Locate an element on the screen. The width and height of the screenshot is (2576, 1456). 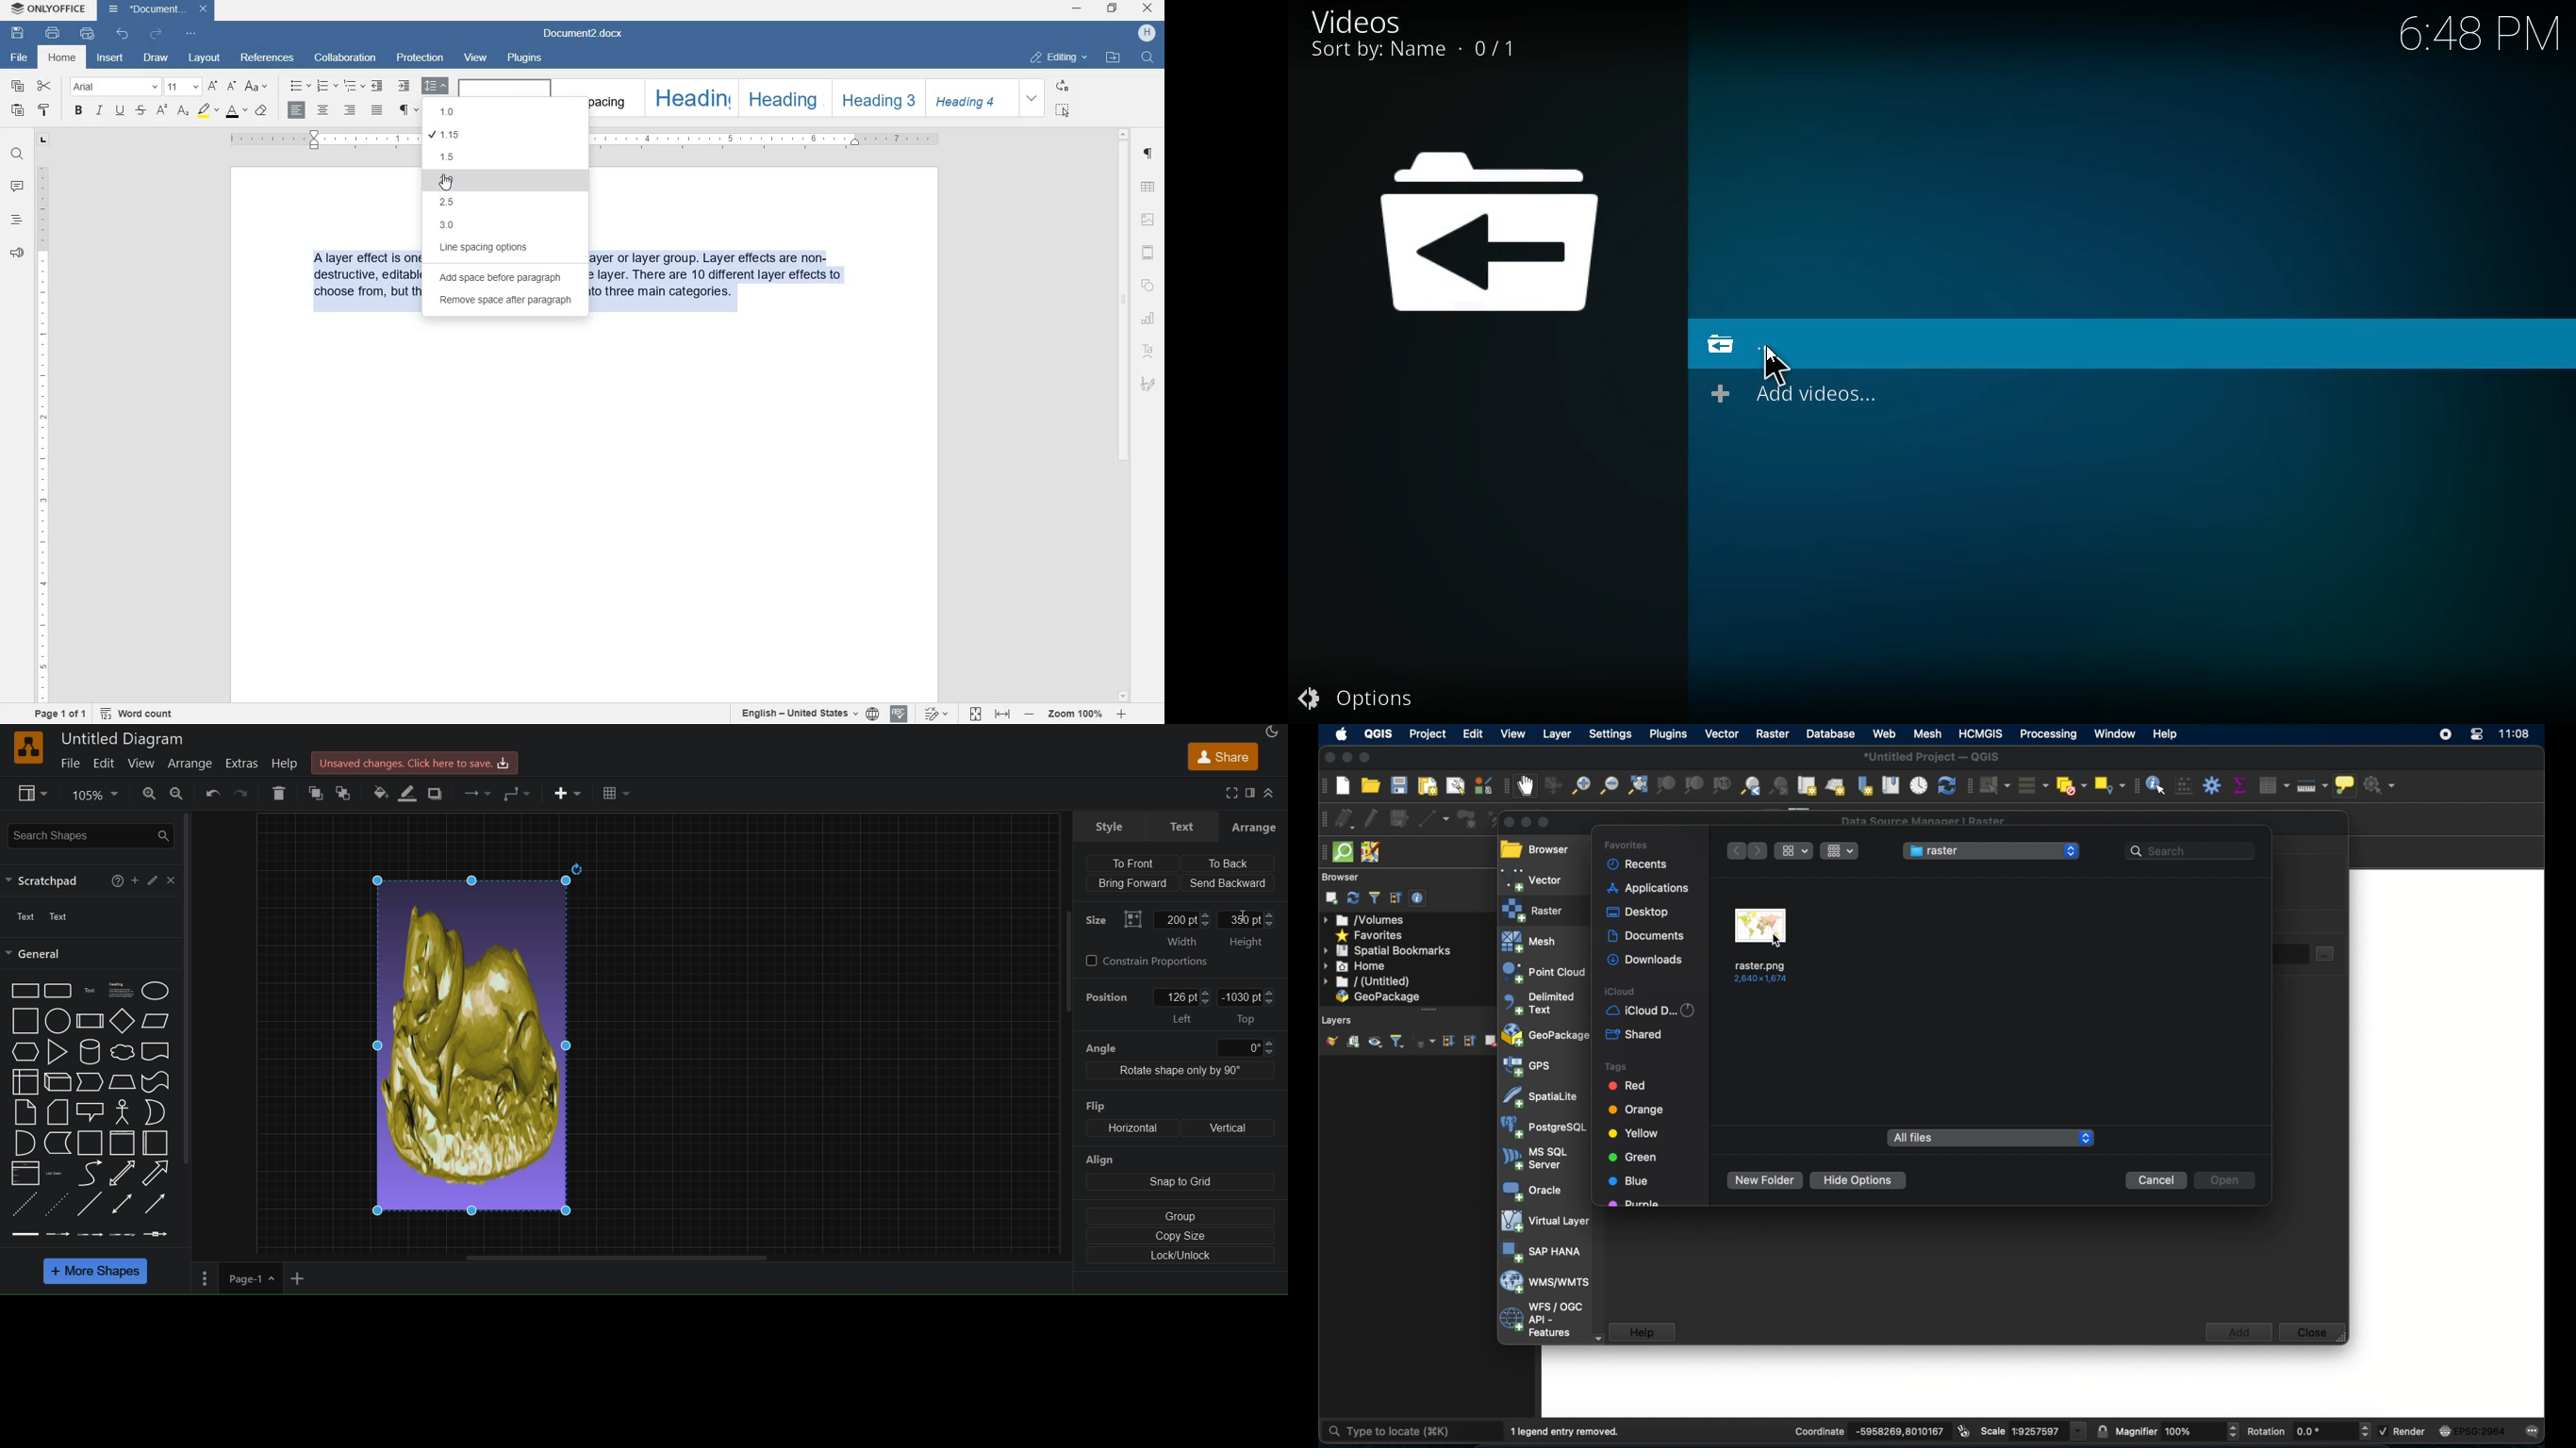
heading 3 is located at coordinates (879, 98).